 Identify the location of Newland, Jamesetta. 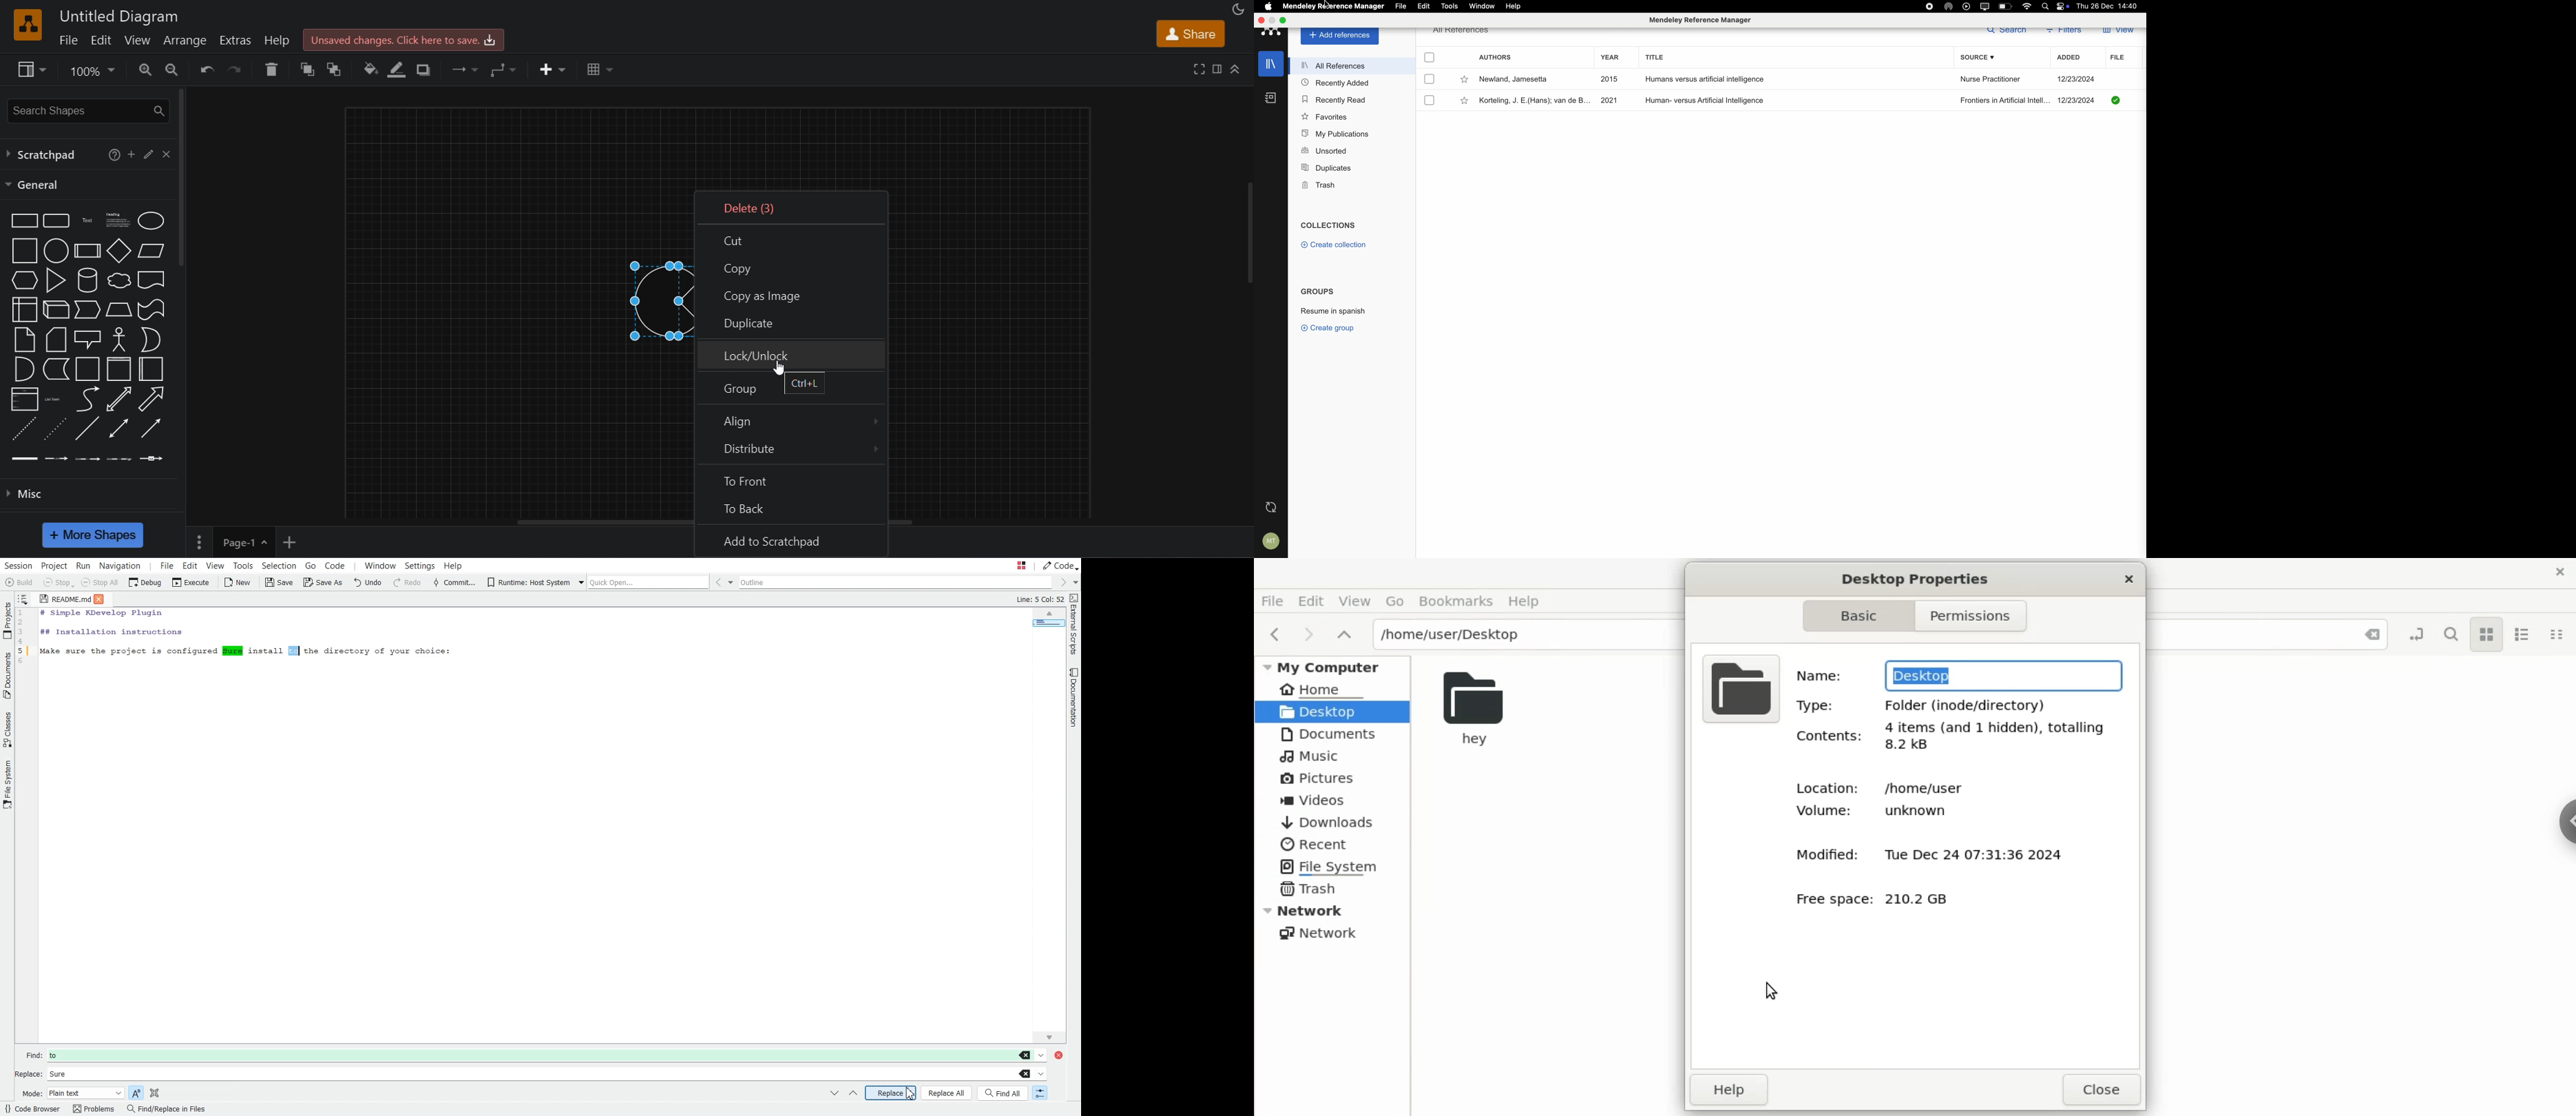
(1514, 79).